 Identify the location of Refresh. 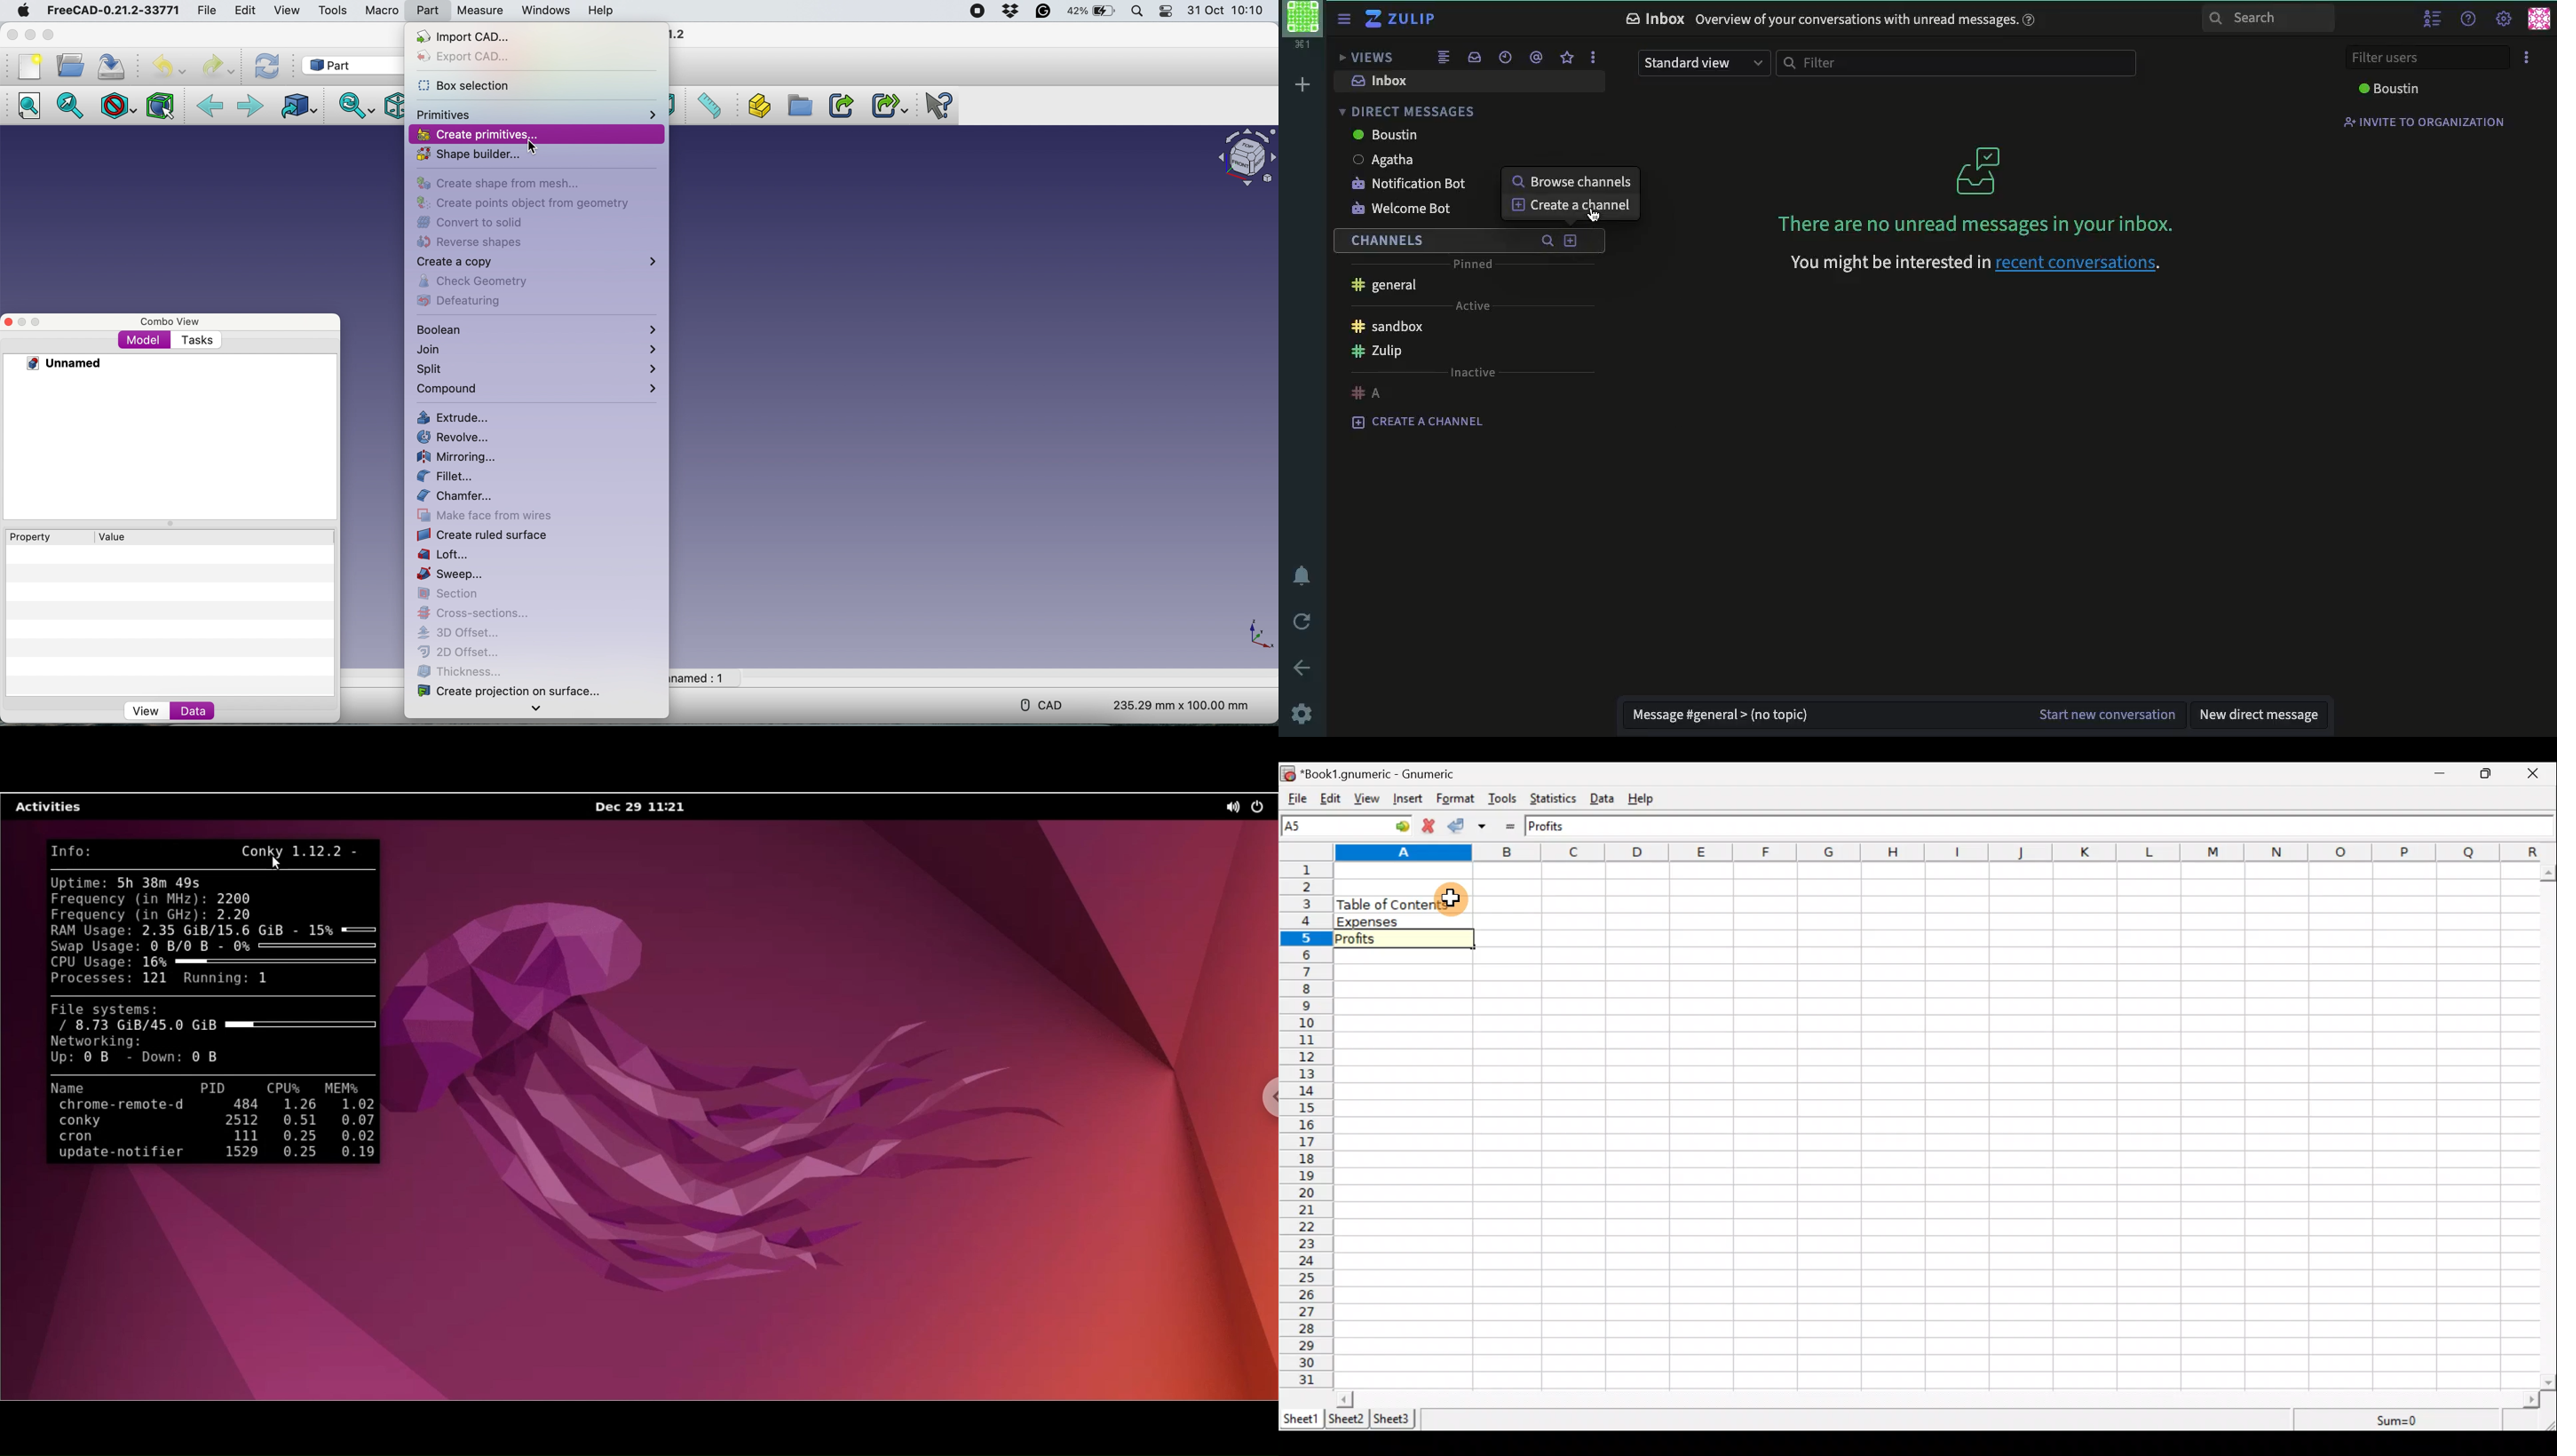
(267, 67).